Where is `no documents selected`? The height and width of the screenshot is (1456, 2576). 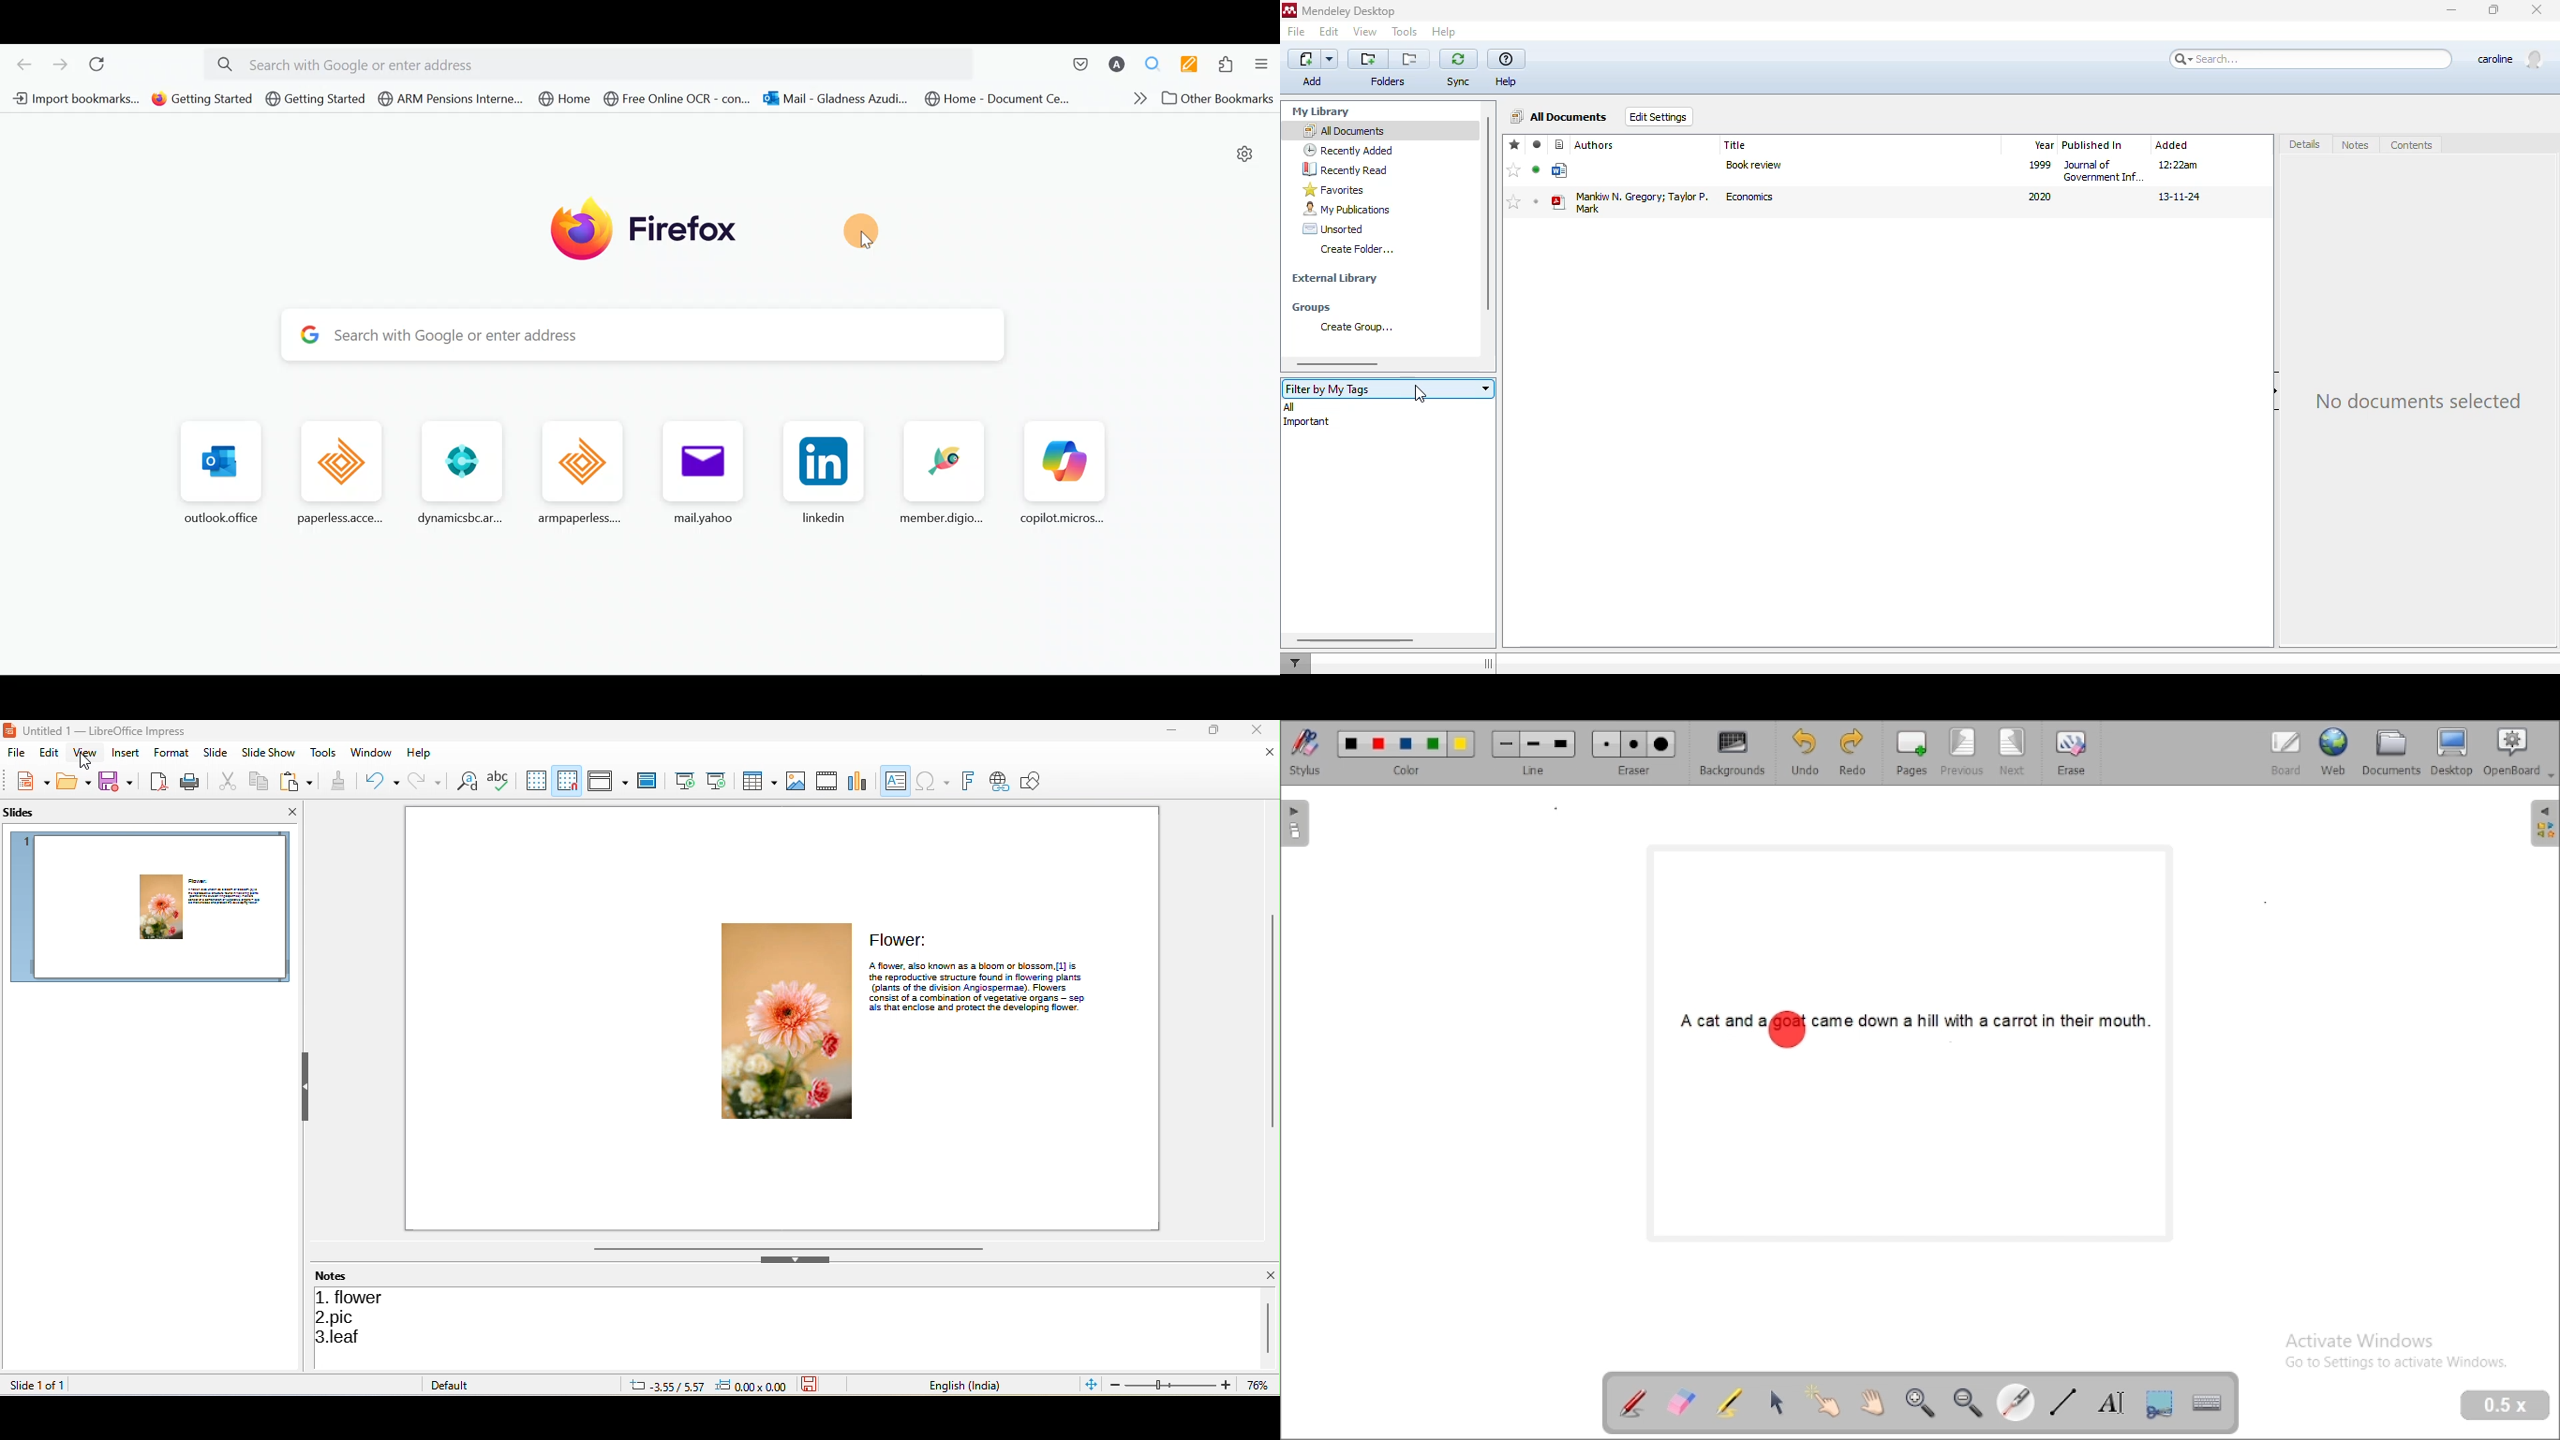
no documents selected is located at coordinates (2419, 399).